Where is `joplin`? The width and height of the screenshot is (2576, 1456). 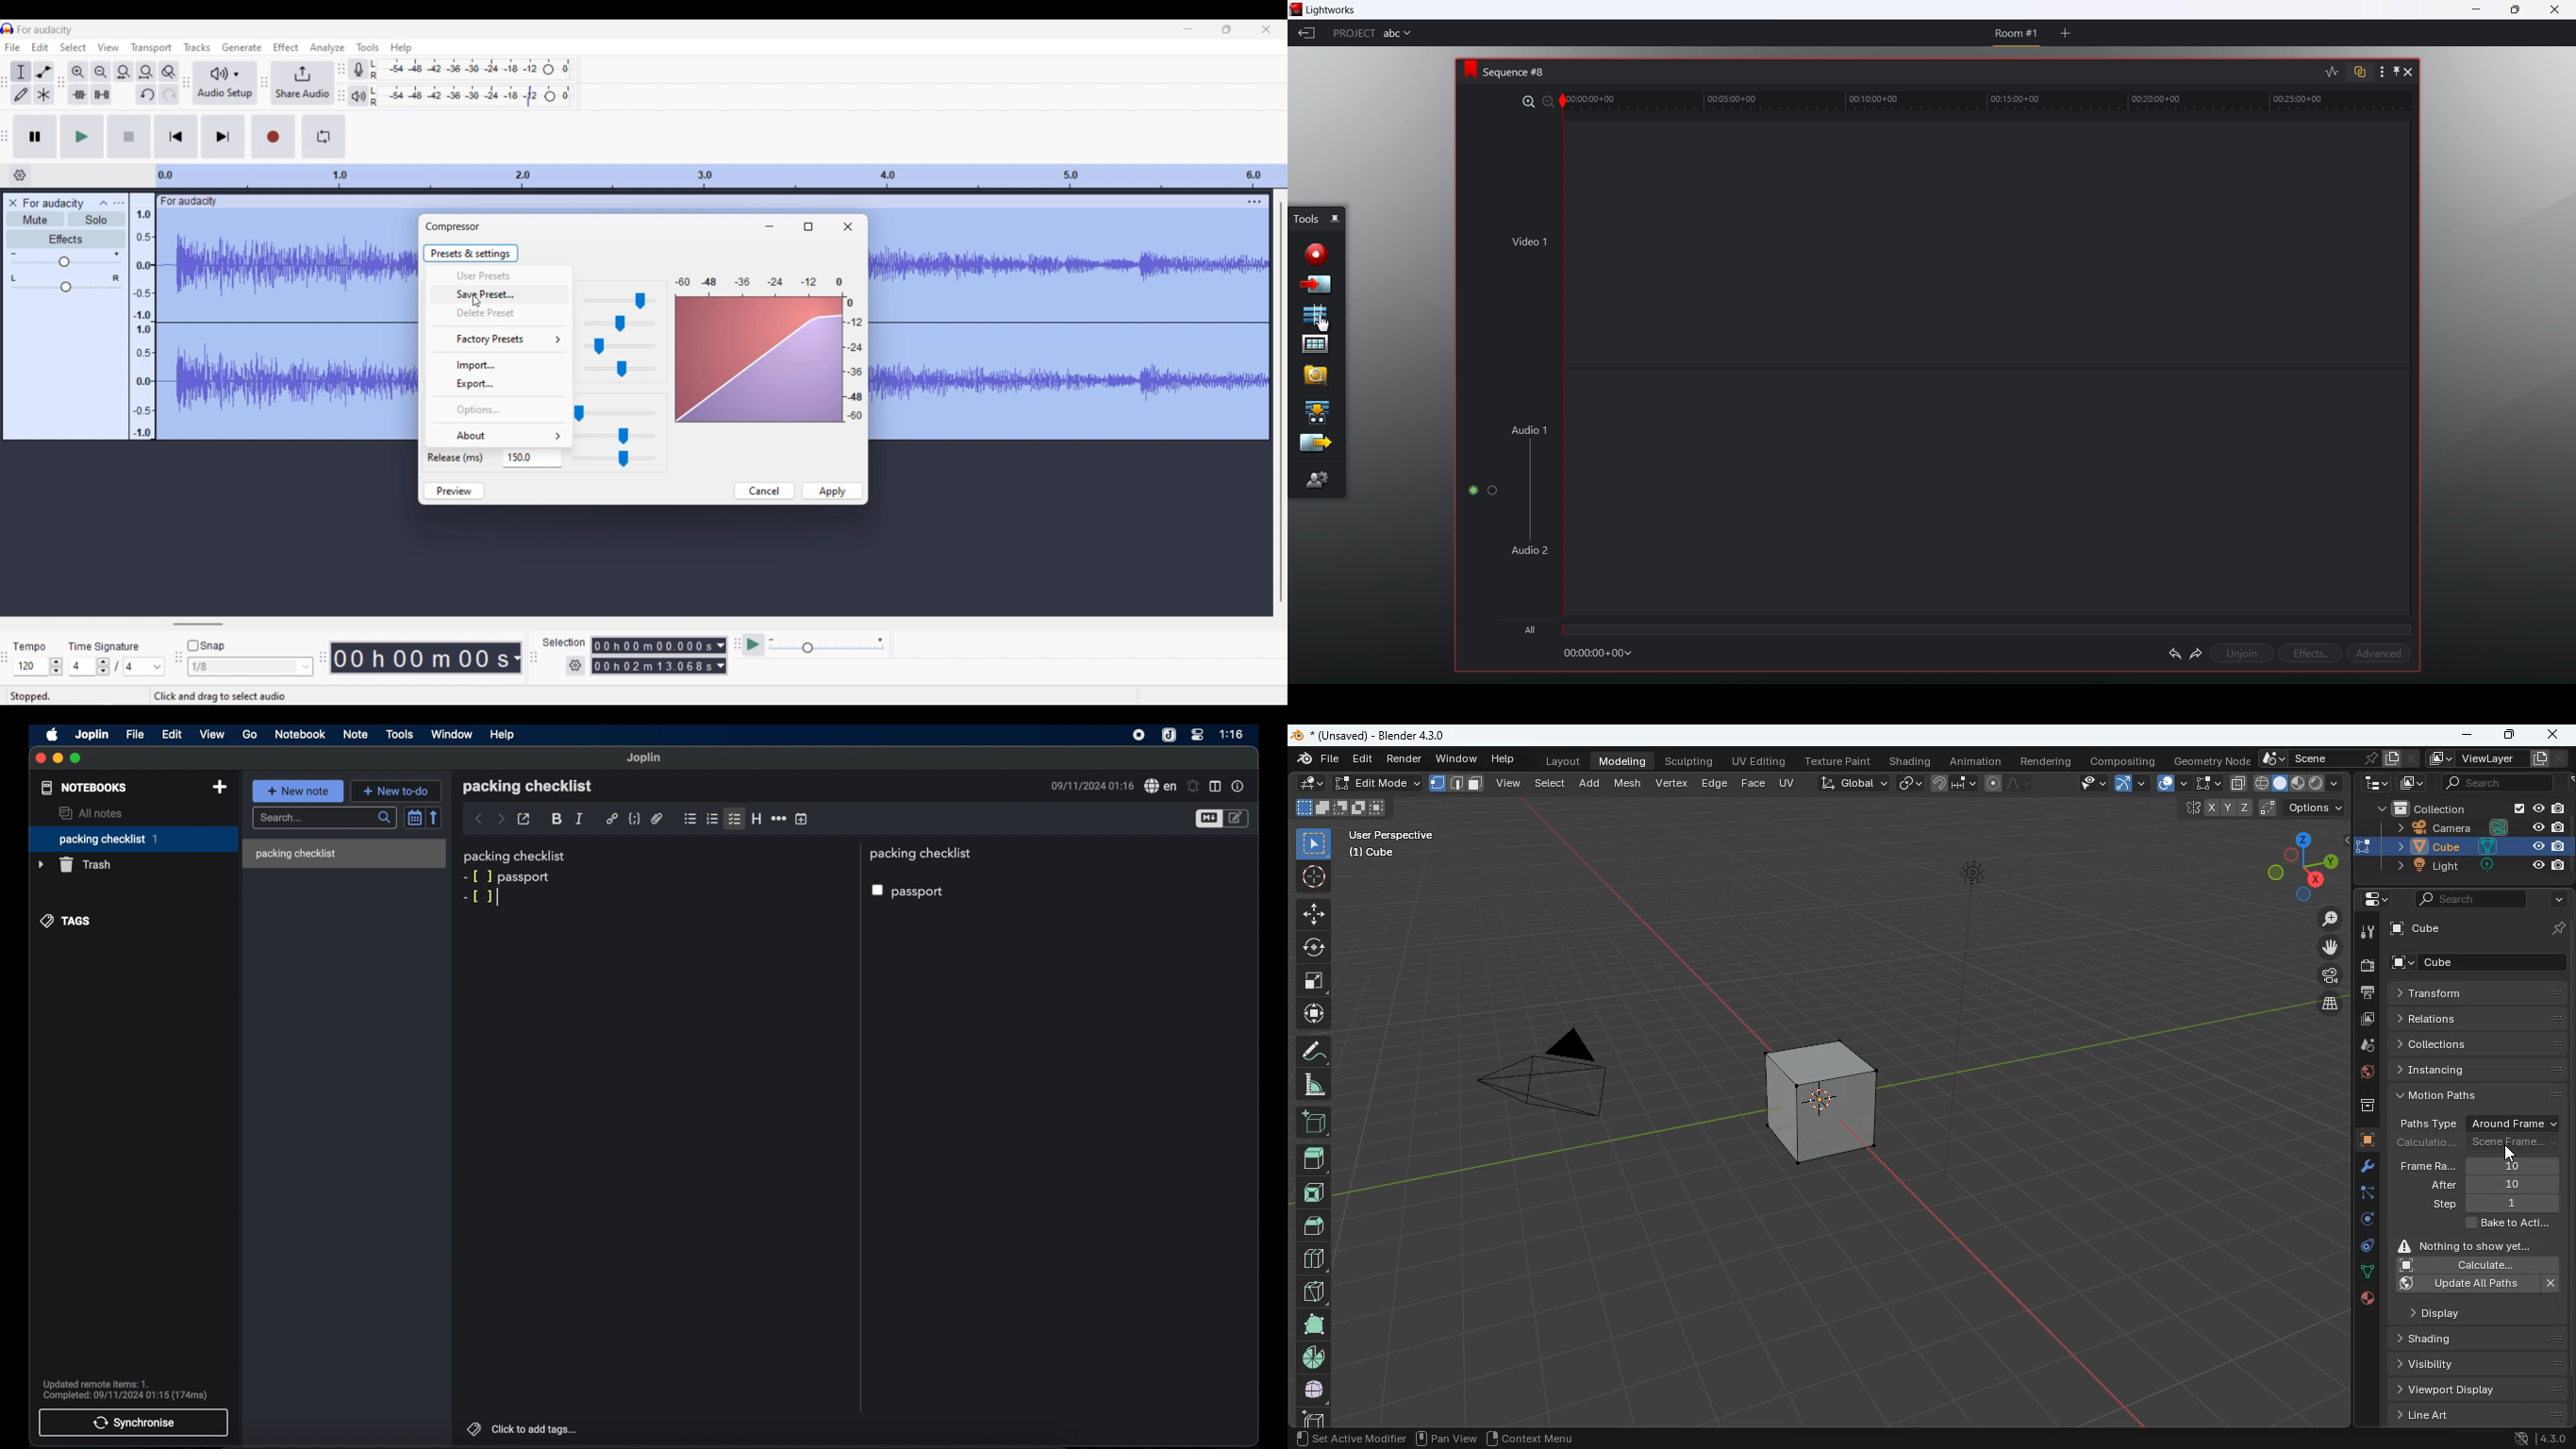
joplin is located at coordinates (93, 735).